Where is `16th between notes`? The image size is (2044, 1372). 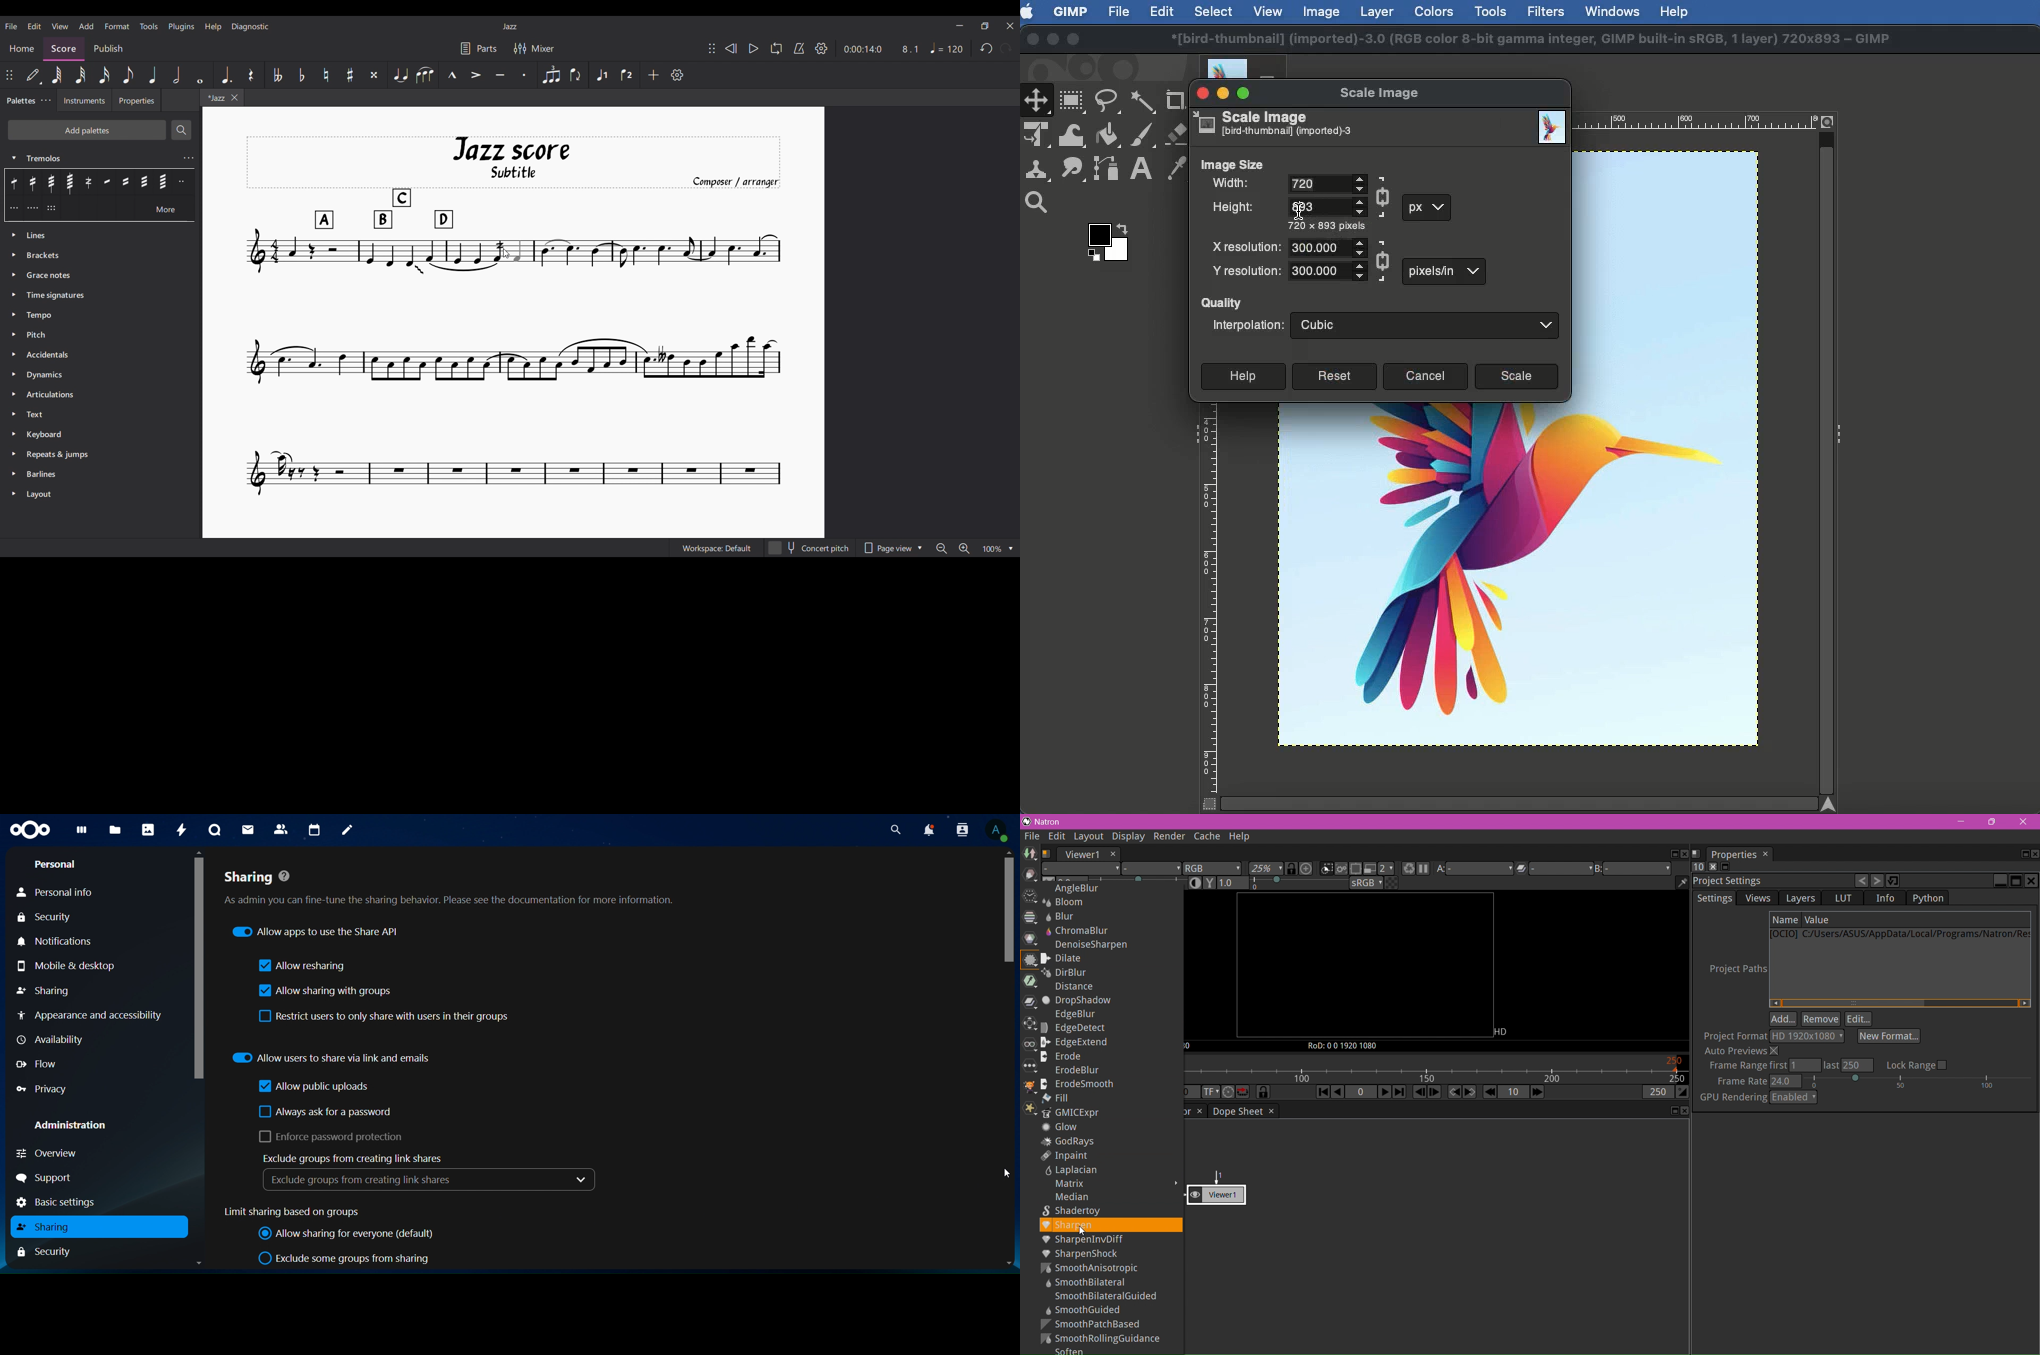 16th between notes is located at coordinates (125, 182).